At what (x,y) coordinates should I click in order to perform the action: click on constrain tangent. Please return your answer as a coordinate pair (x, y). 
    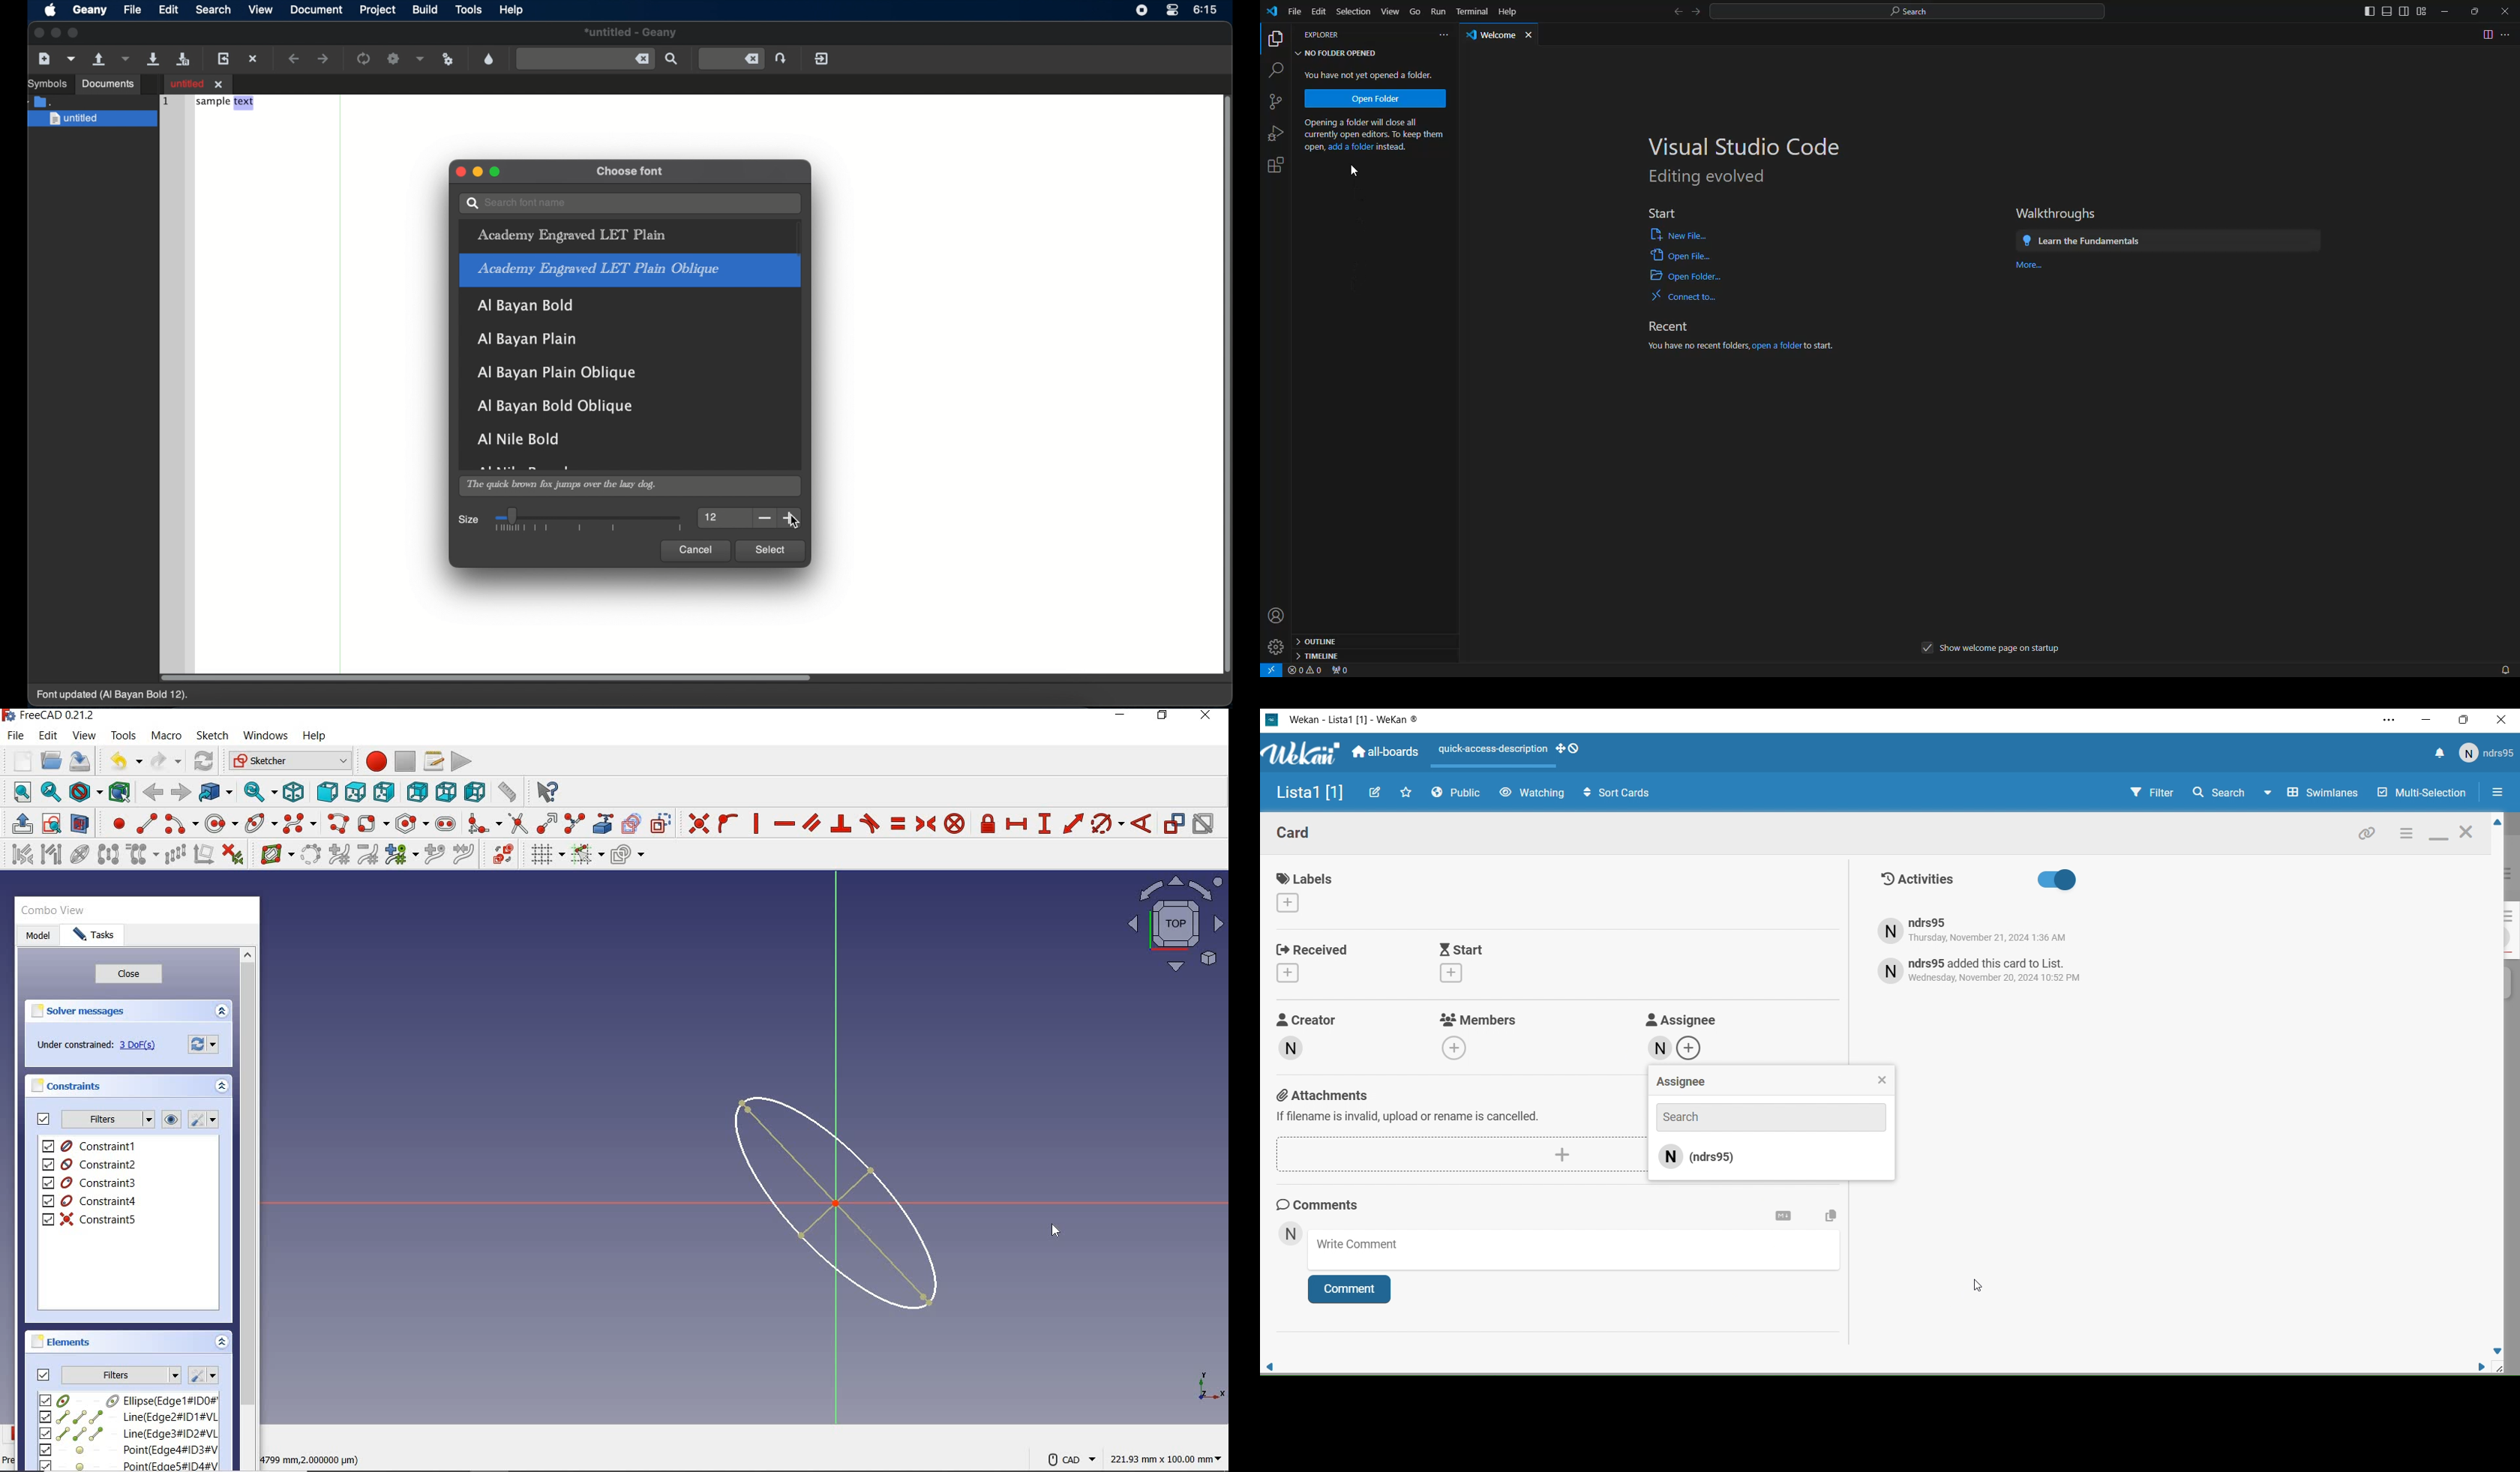
    Looking at the image, I should click on (870, 822).